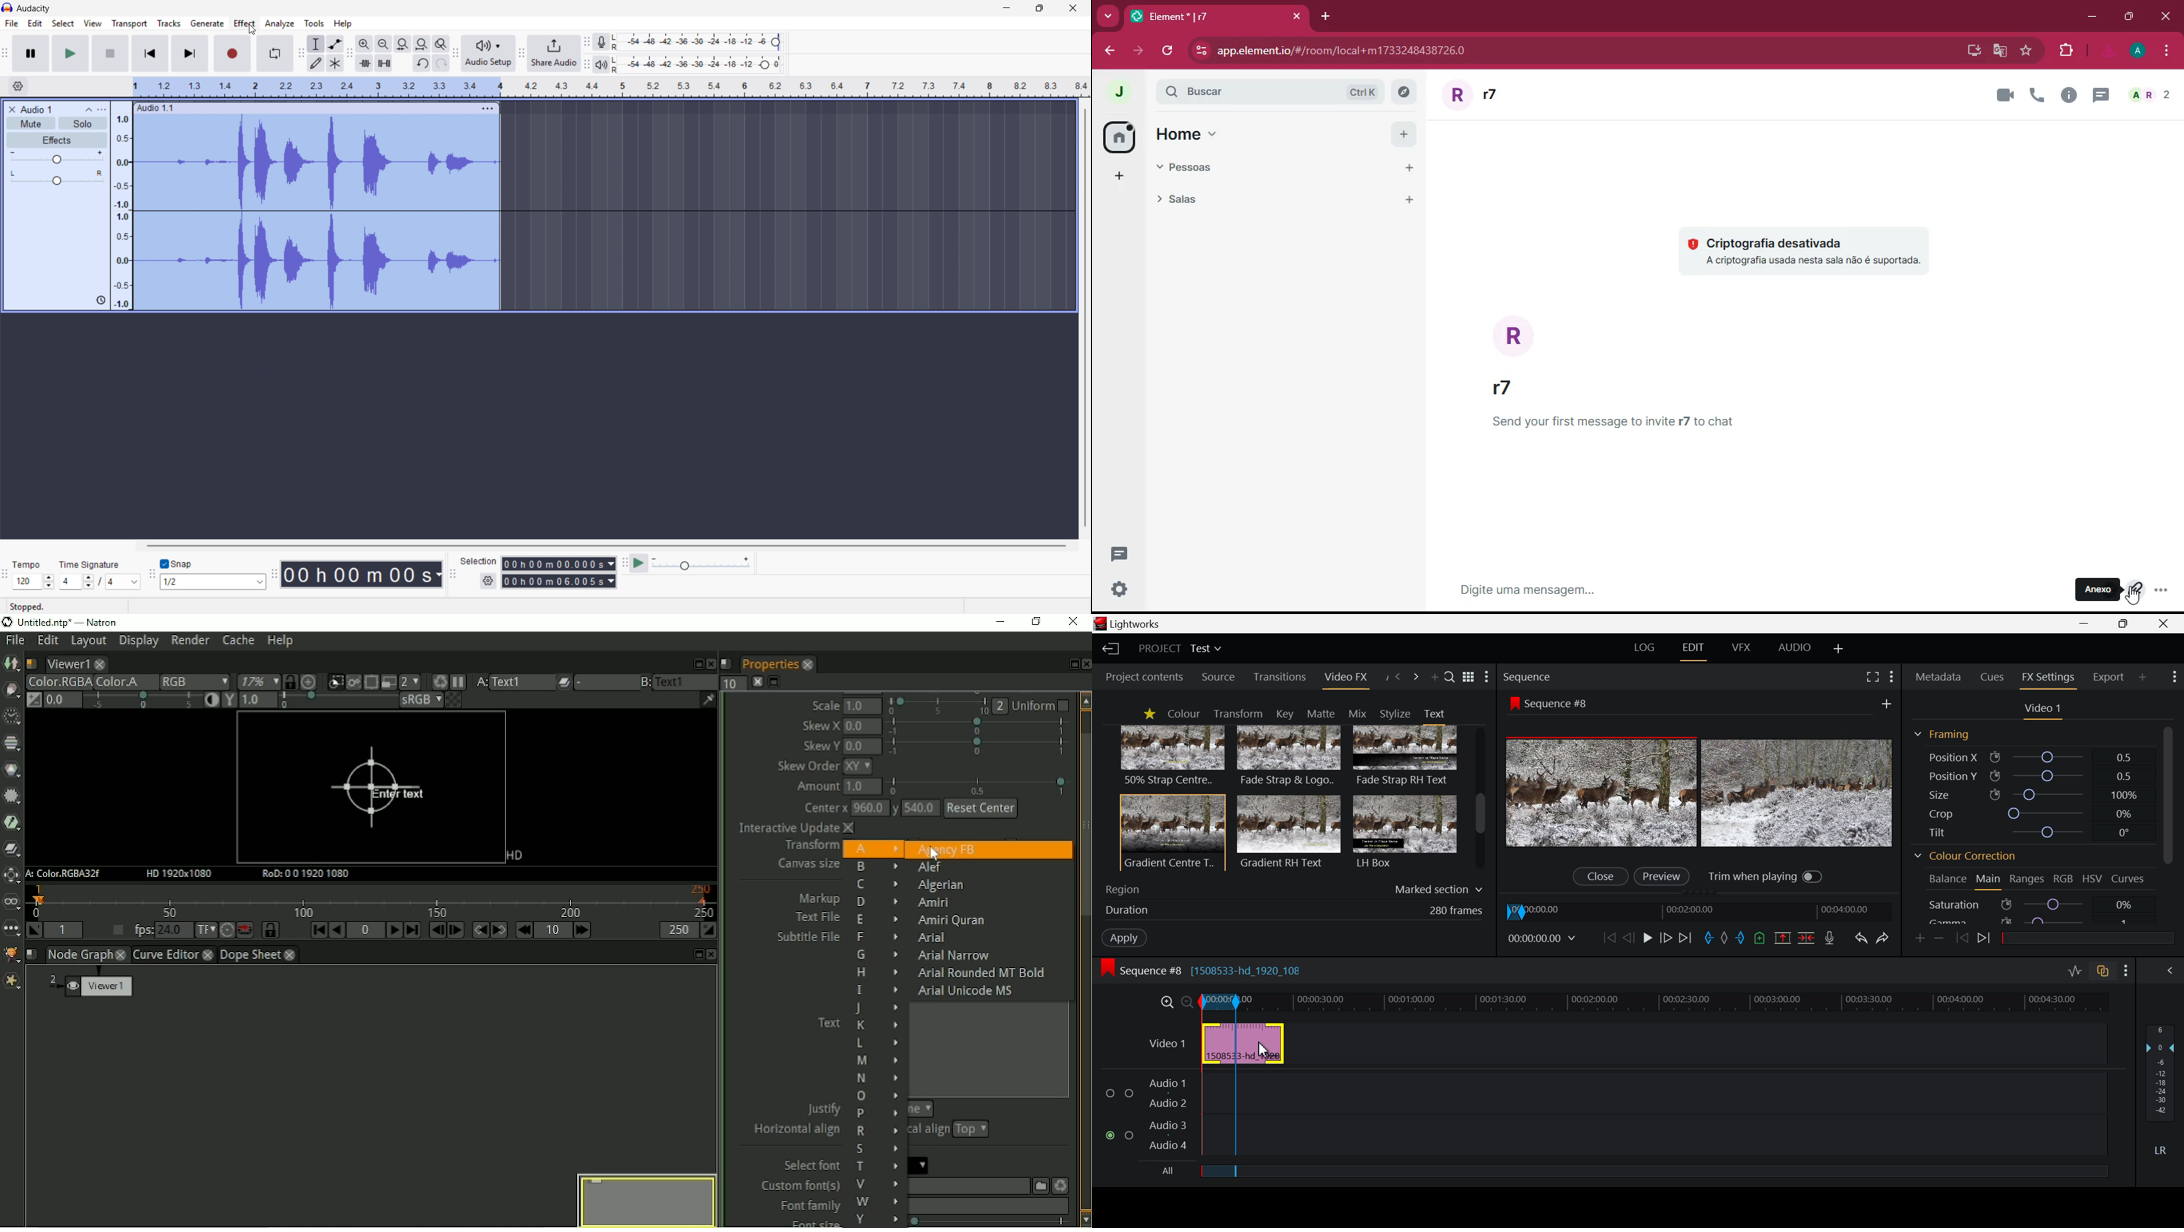  I want to click on Audio Input Field, so click(1656, 1112).